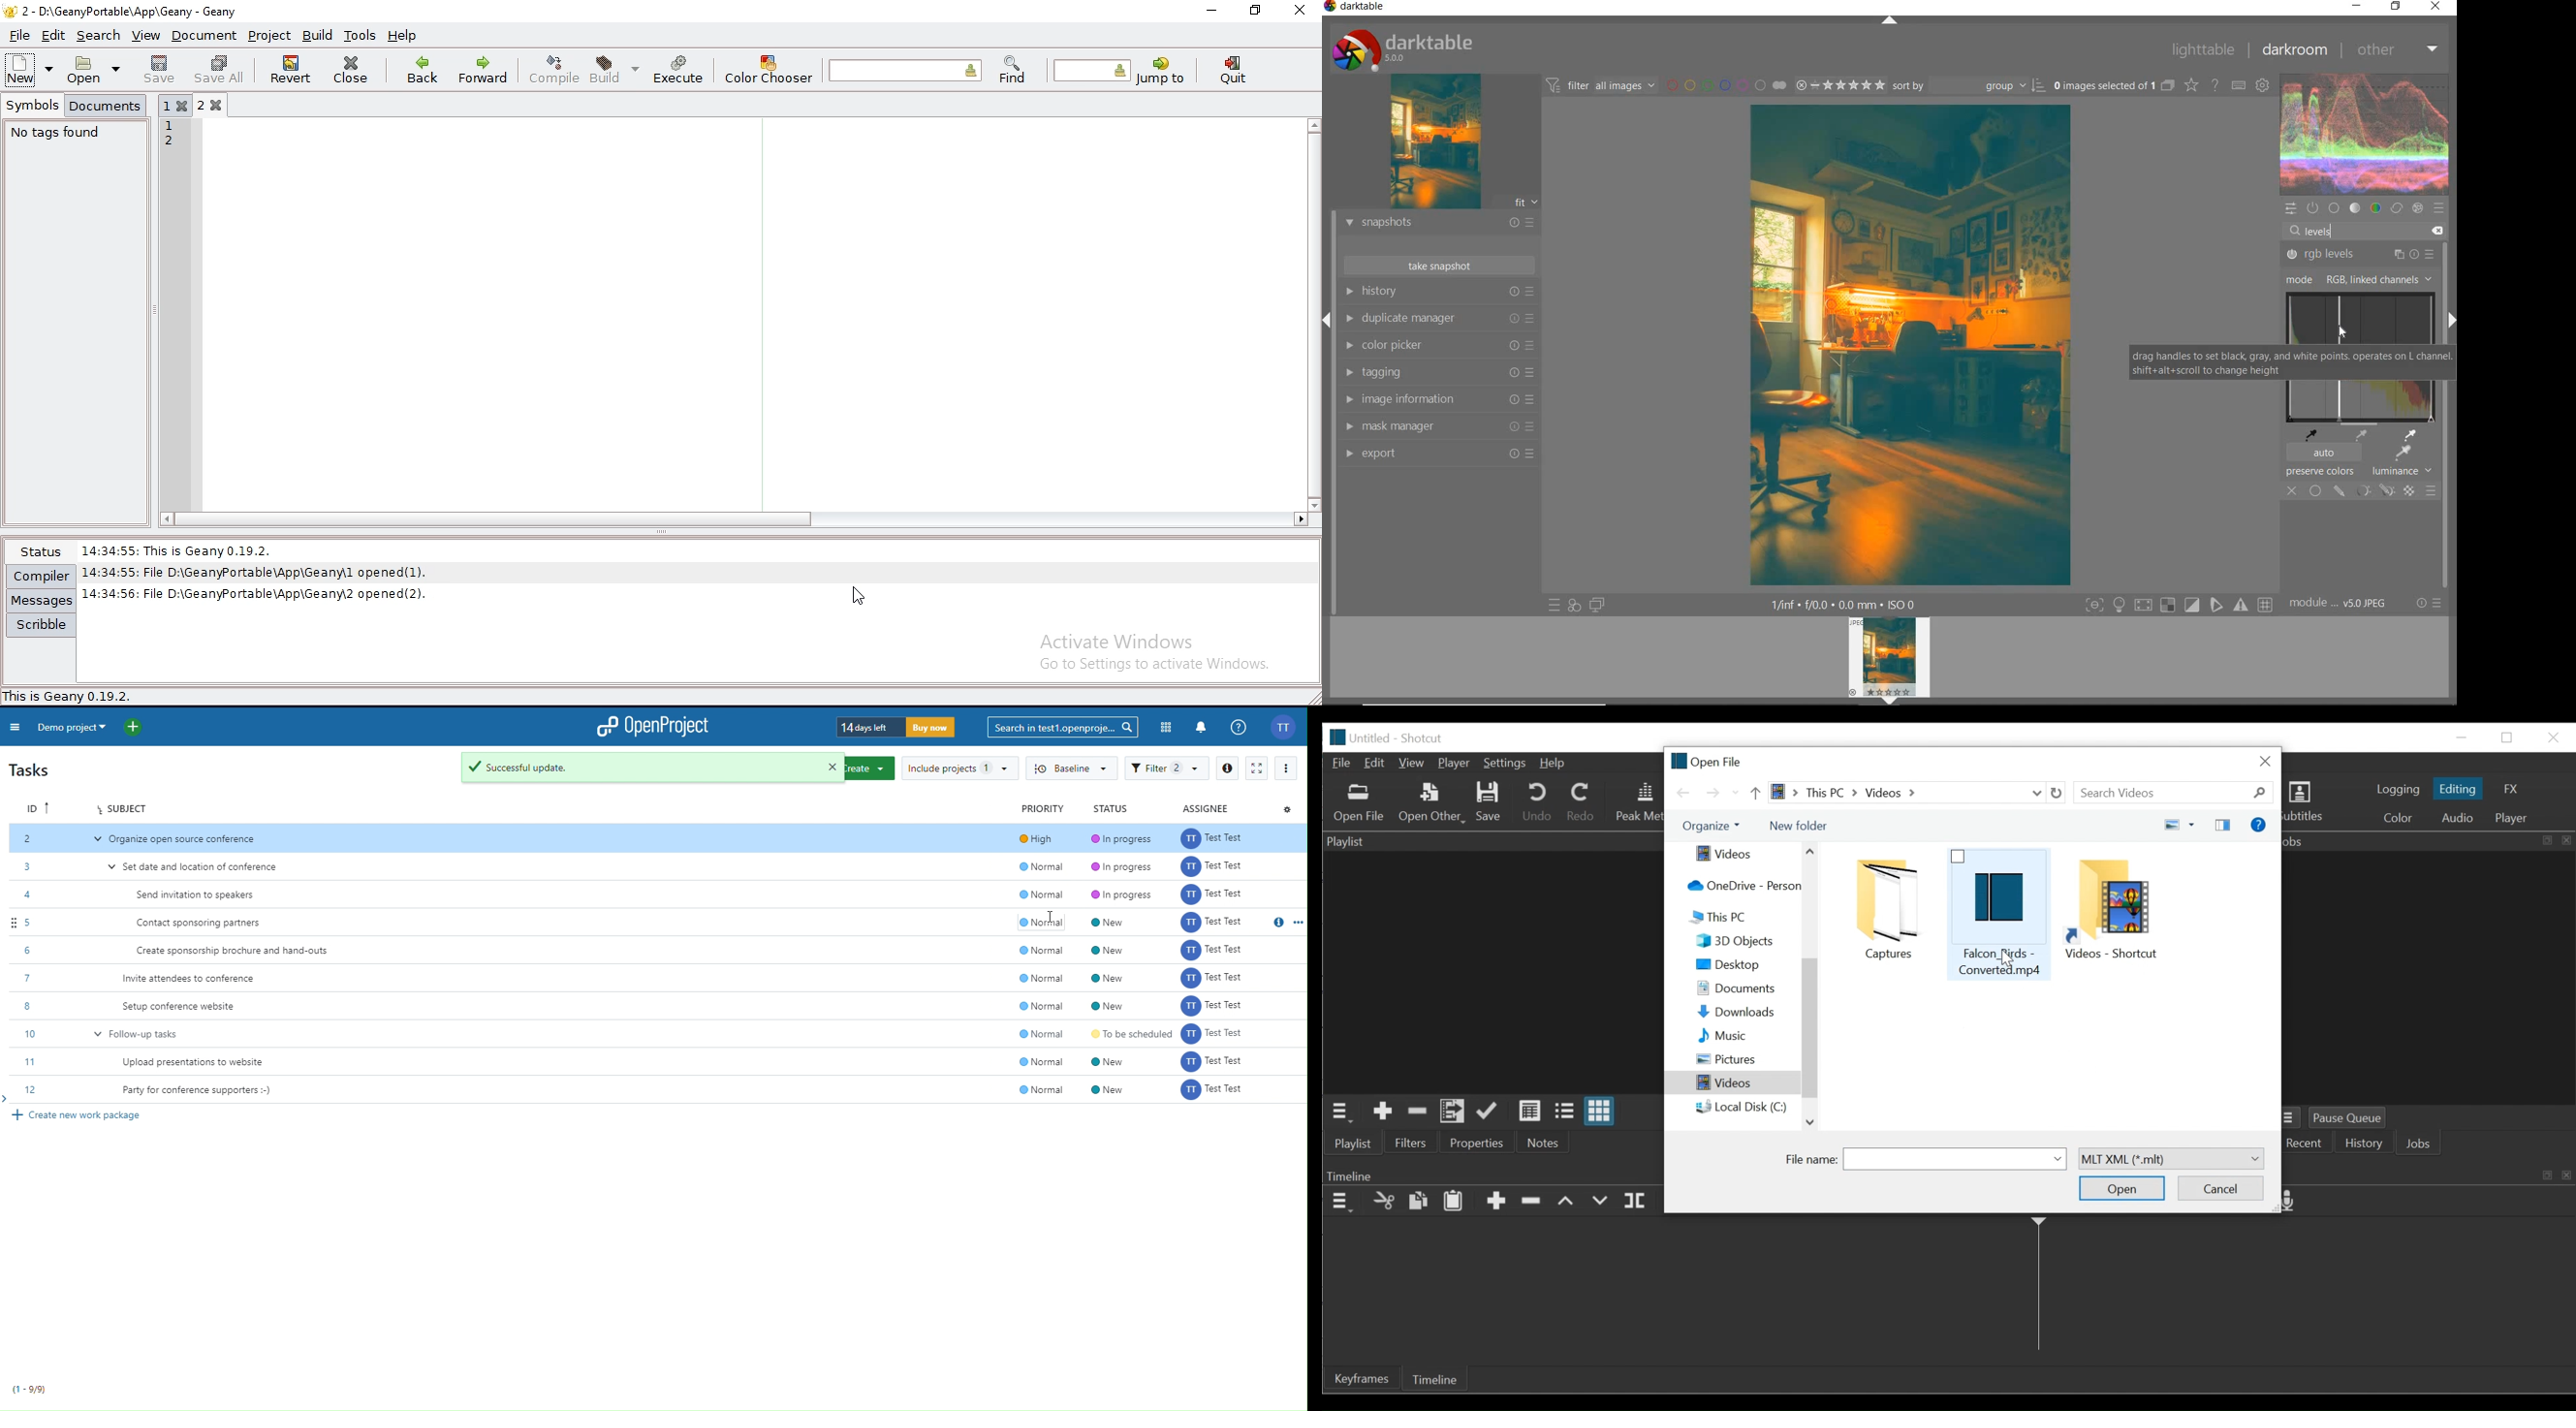  I want to click on File name, so click(1809, 1160).